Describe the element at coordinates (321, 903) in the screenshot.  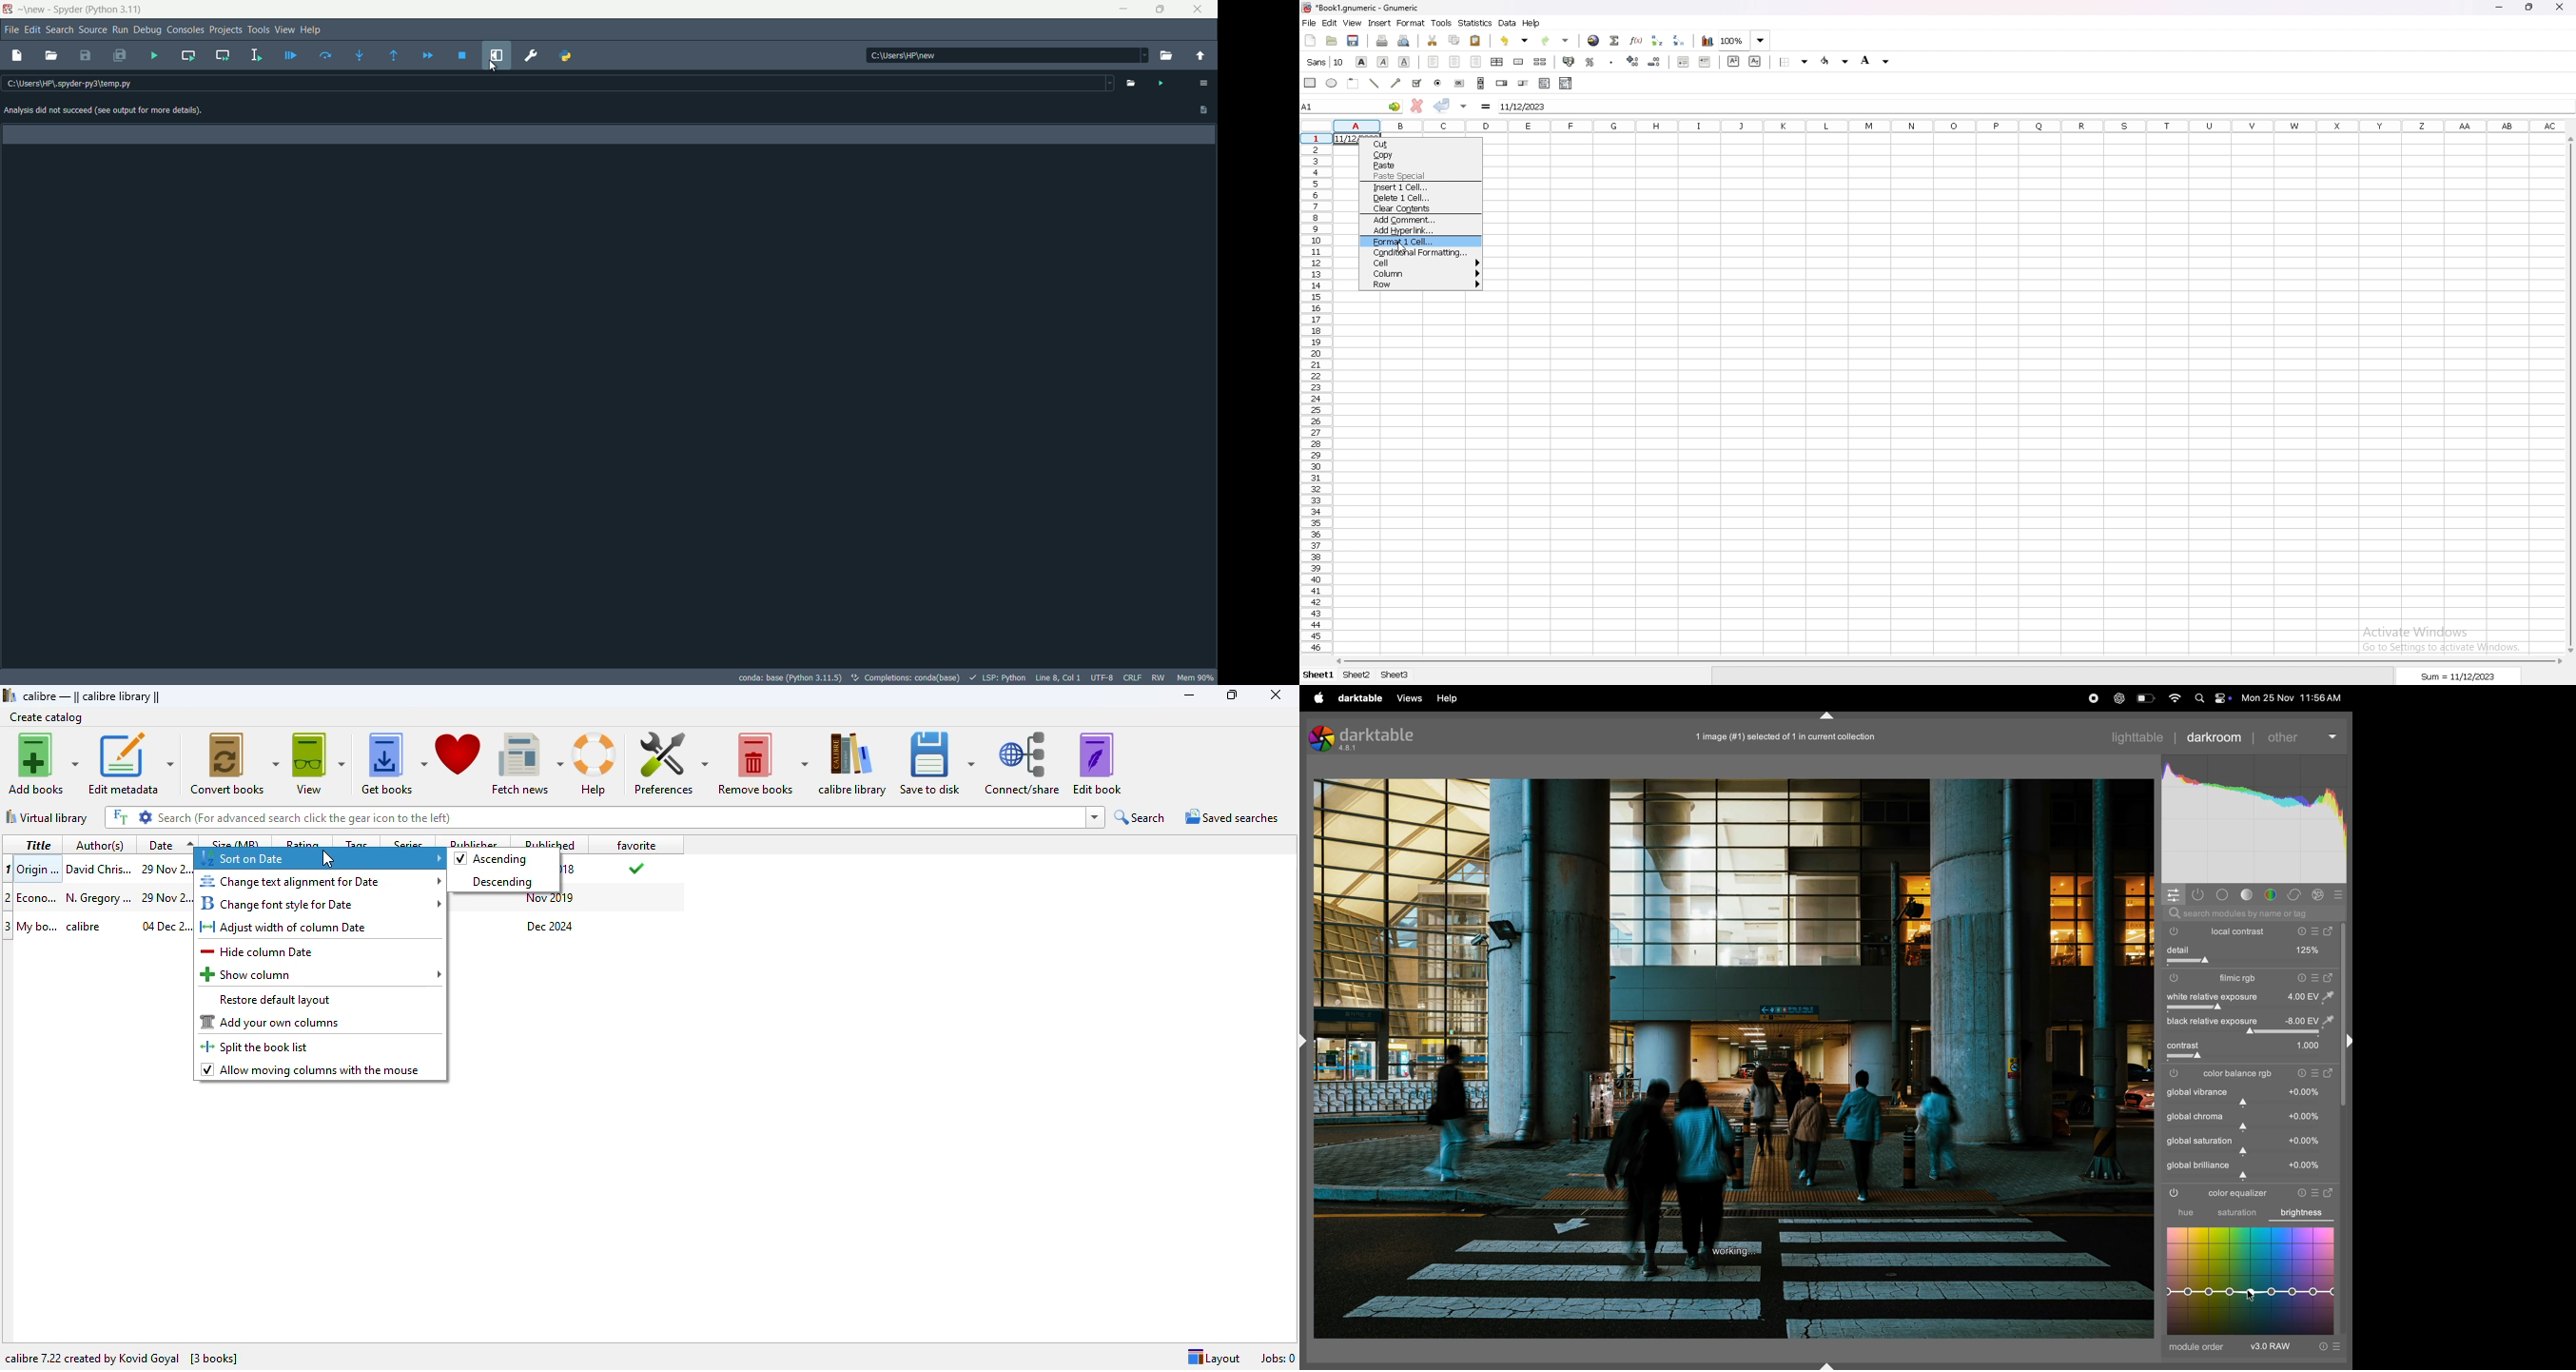
I see `change font style for date` at that location.